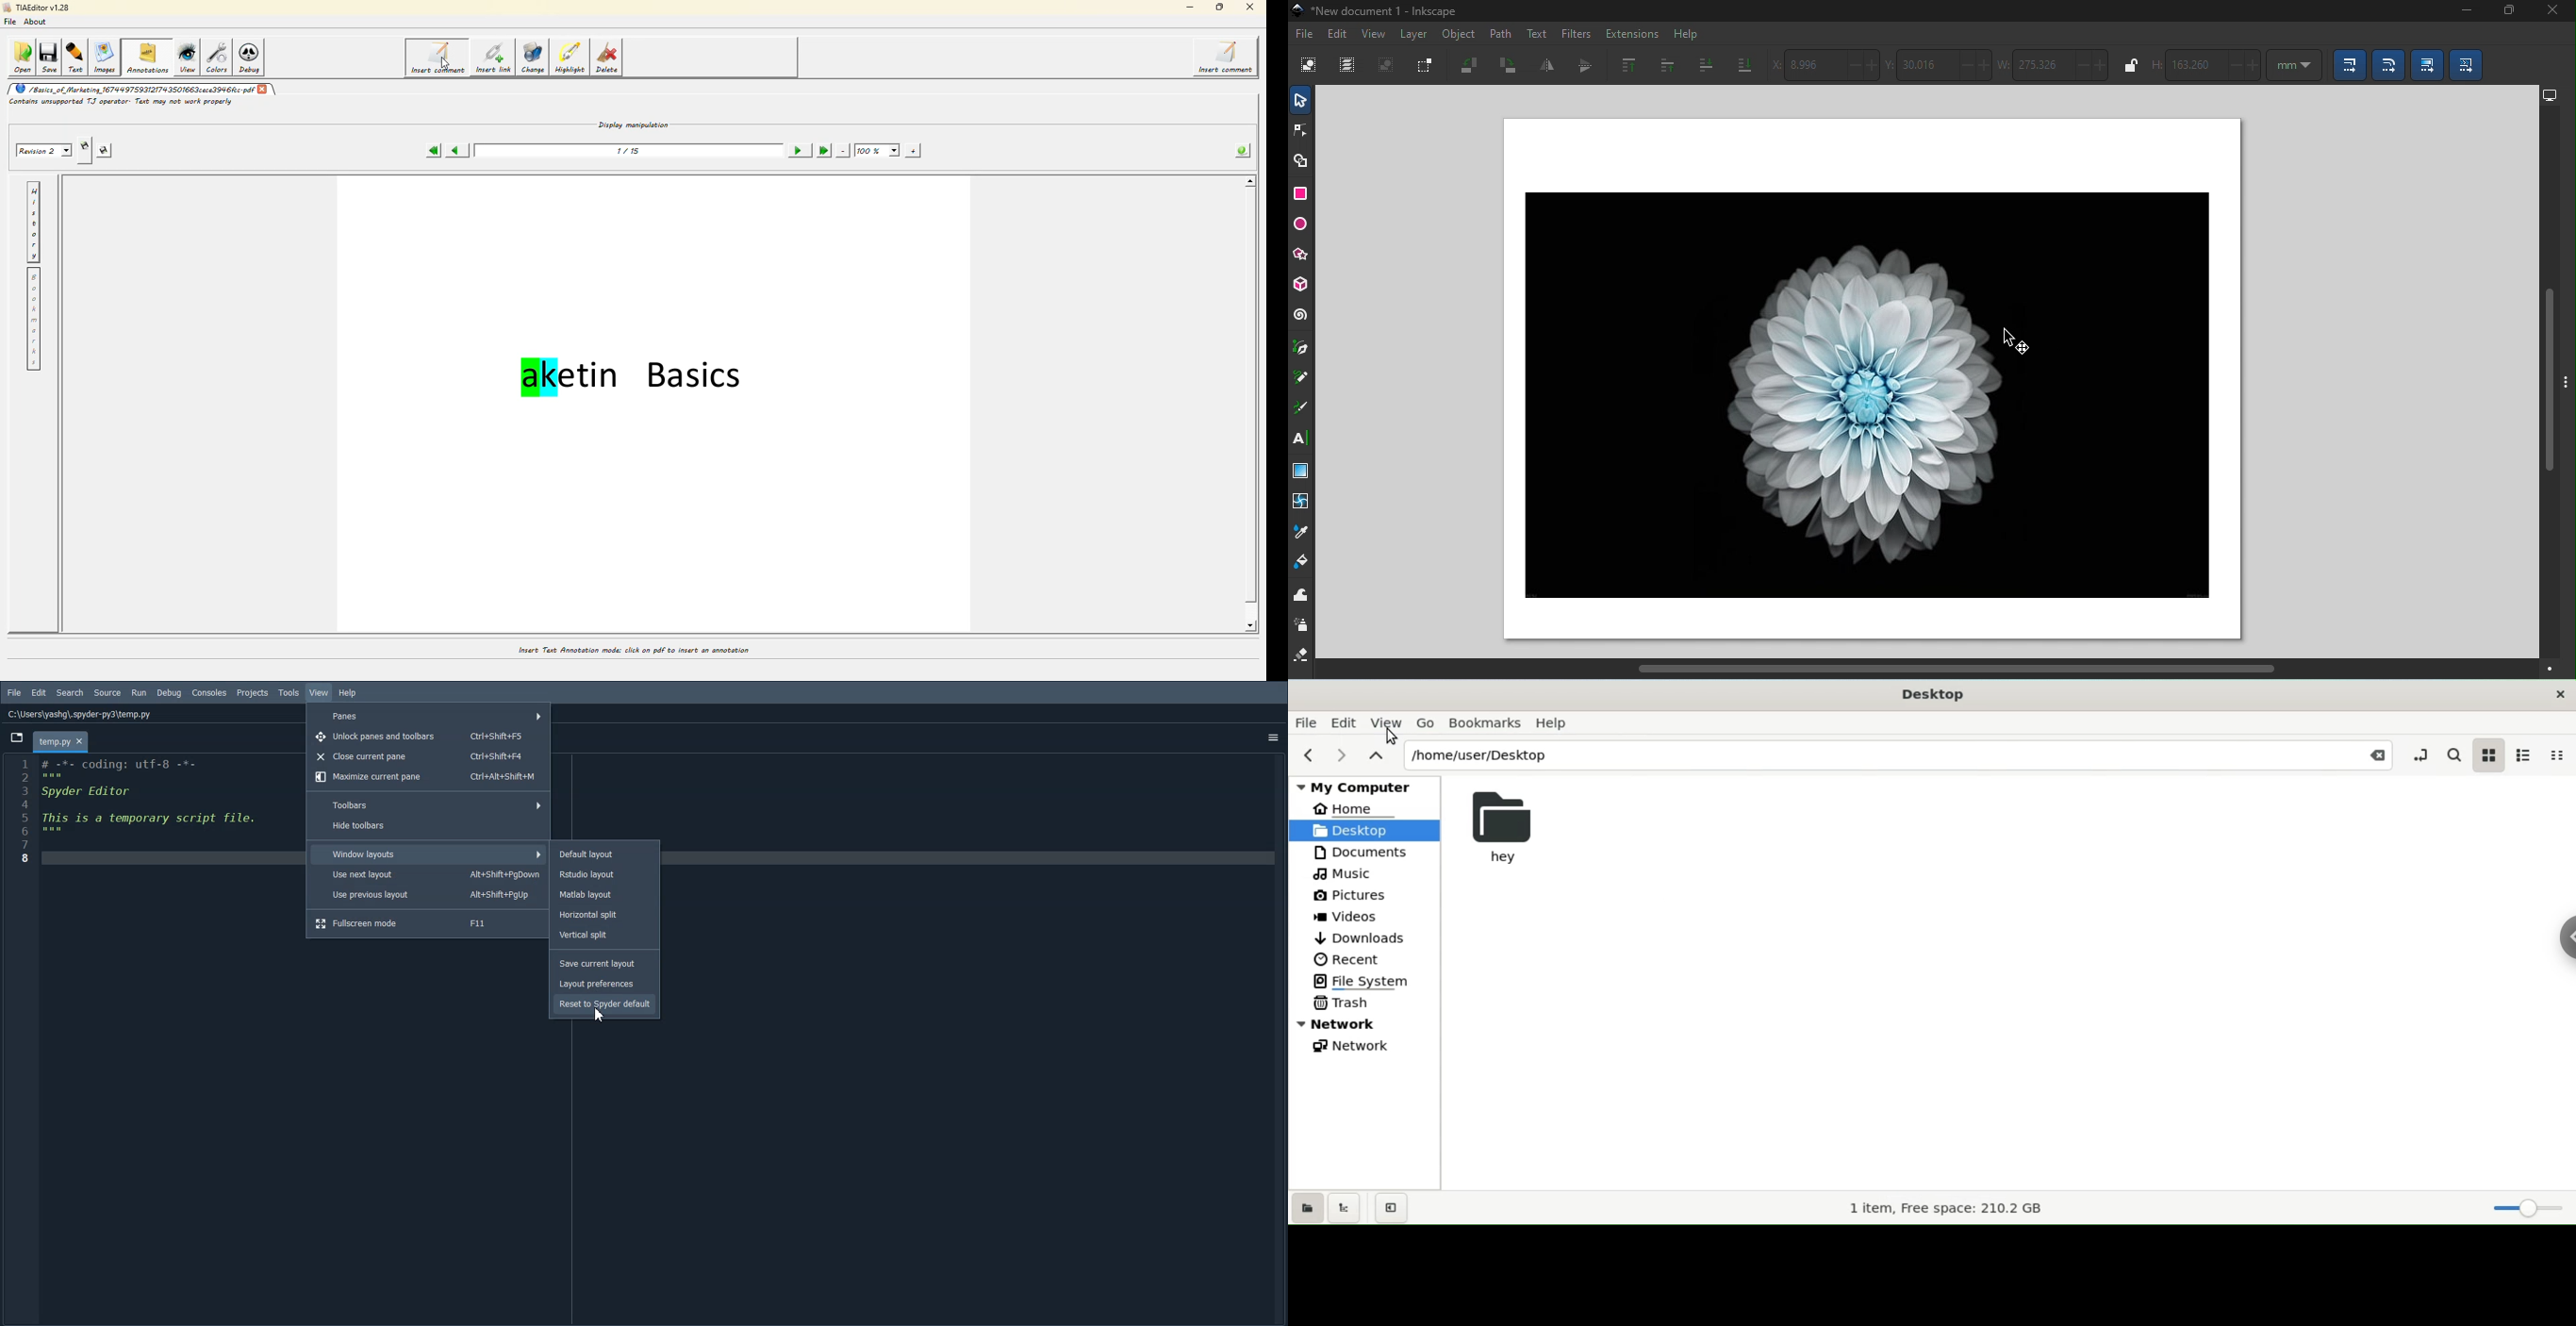  Describe the element at coordinates (1374, 37) in the screenshot. I see `View` at that location.